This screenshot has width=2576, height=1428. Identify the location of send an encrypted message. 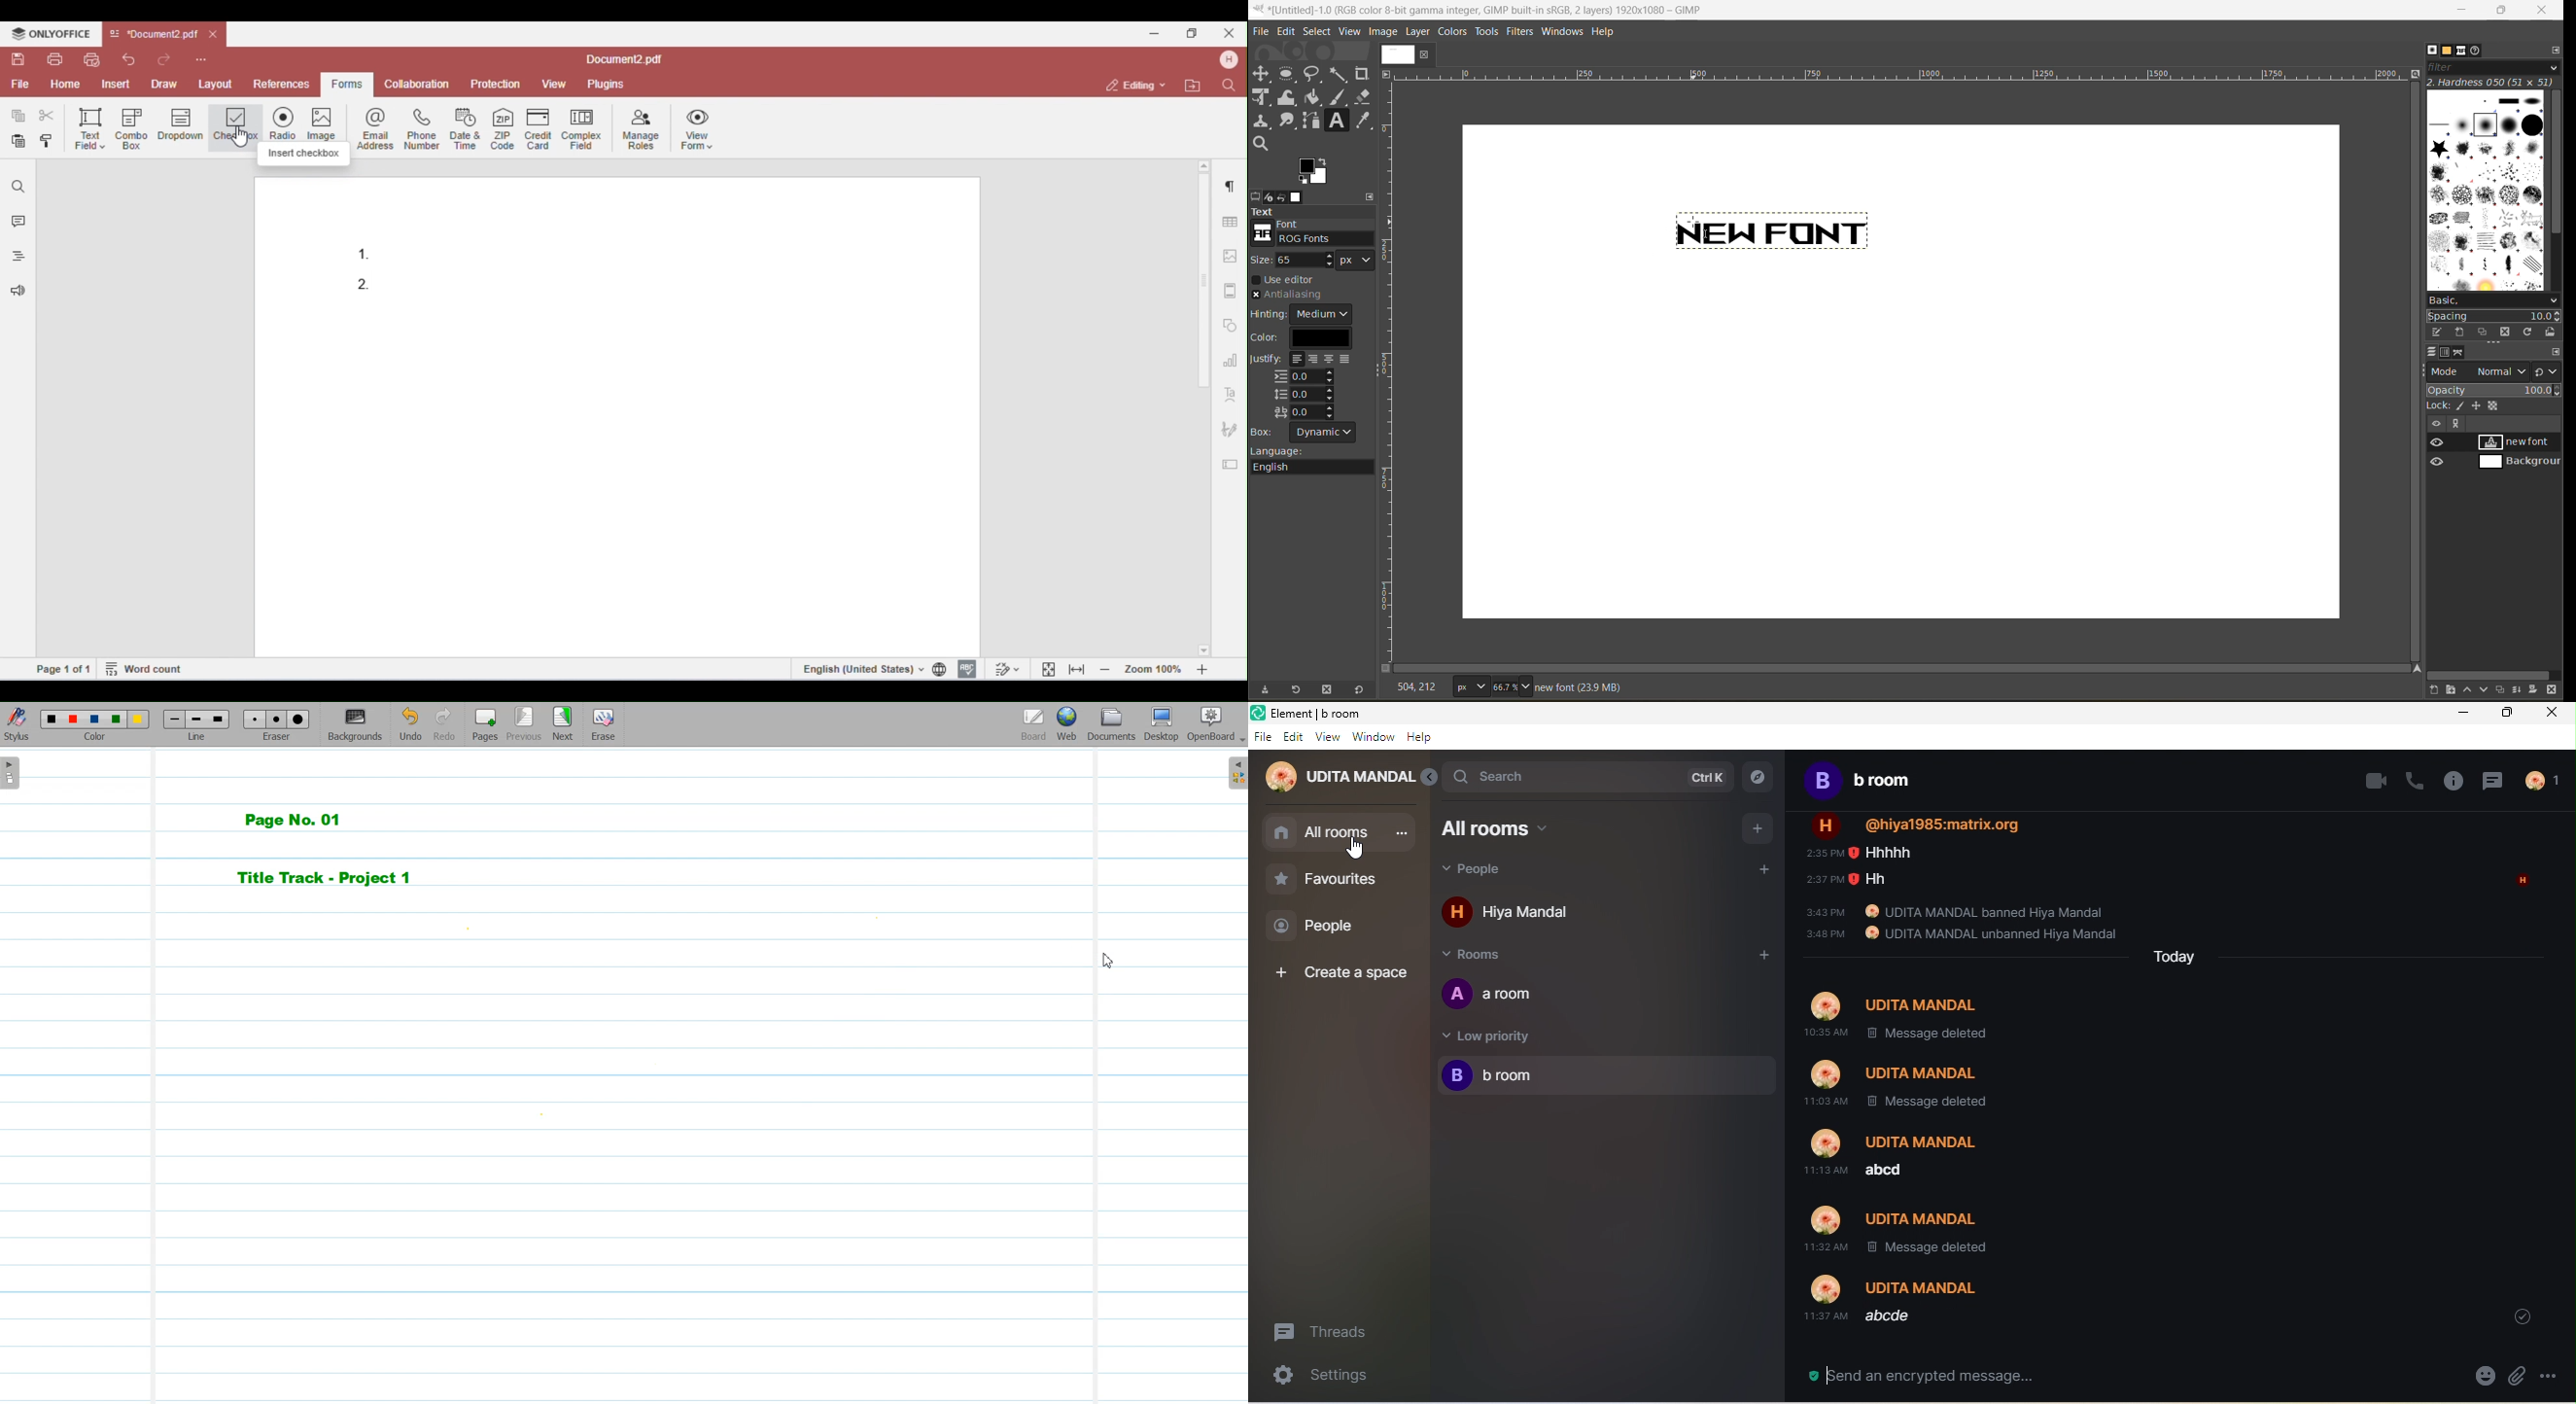
(1947, 1372).